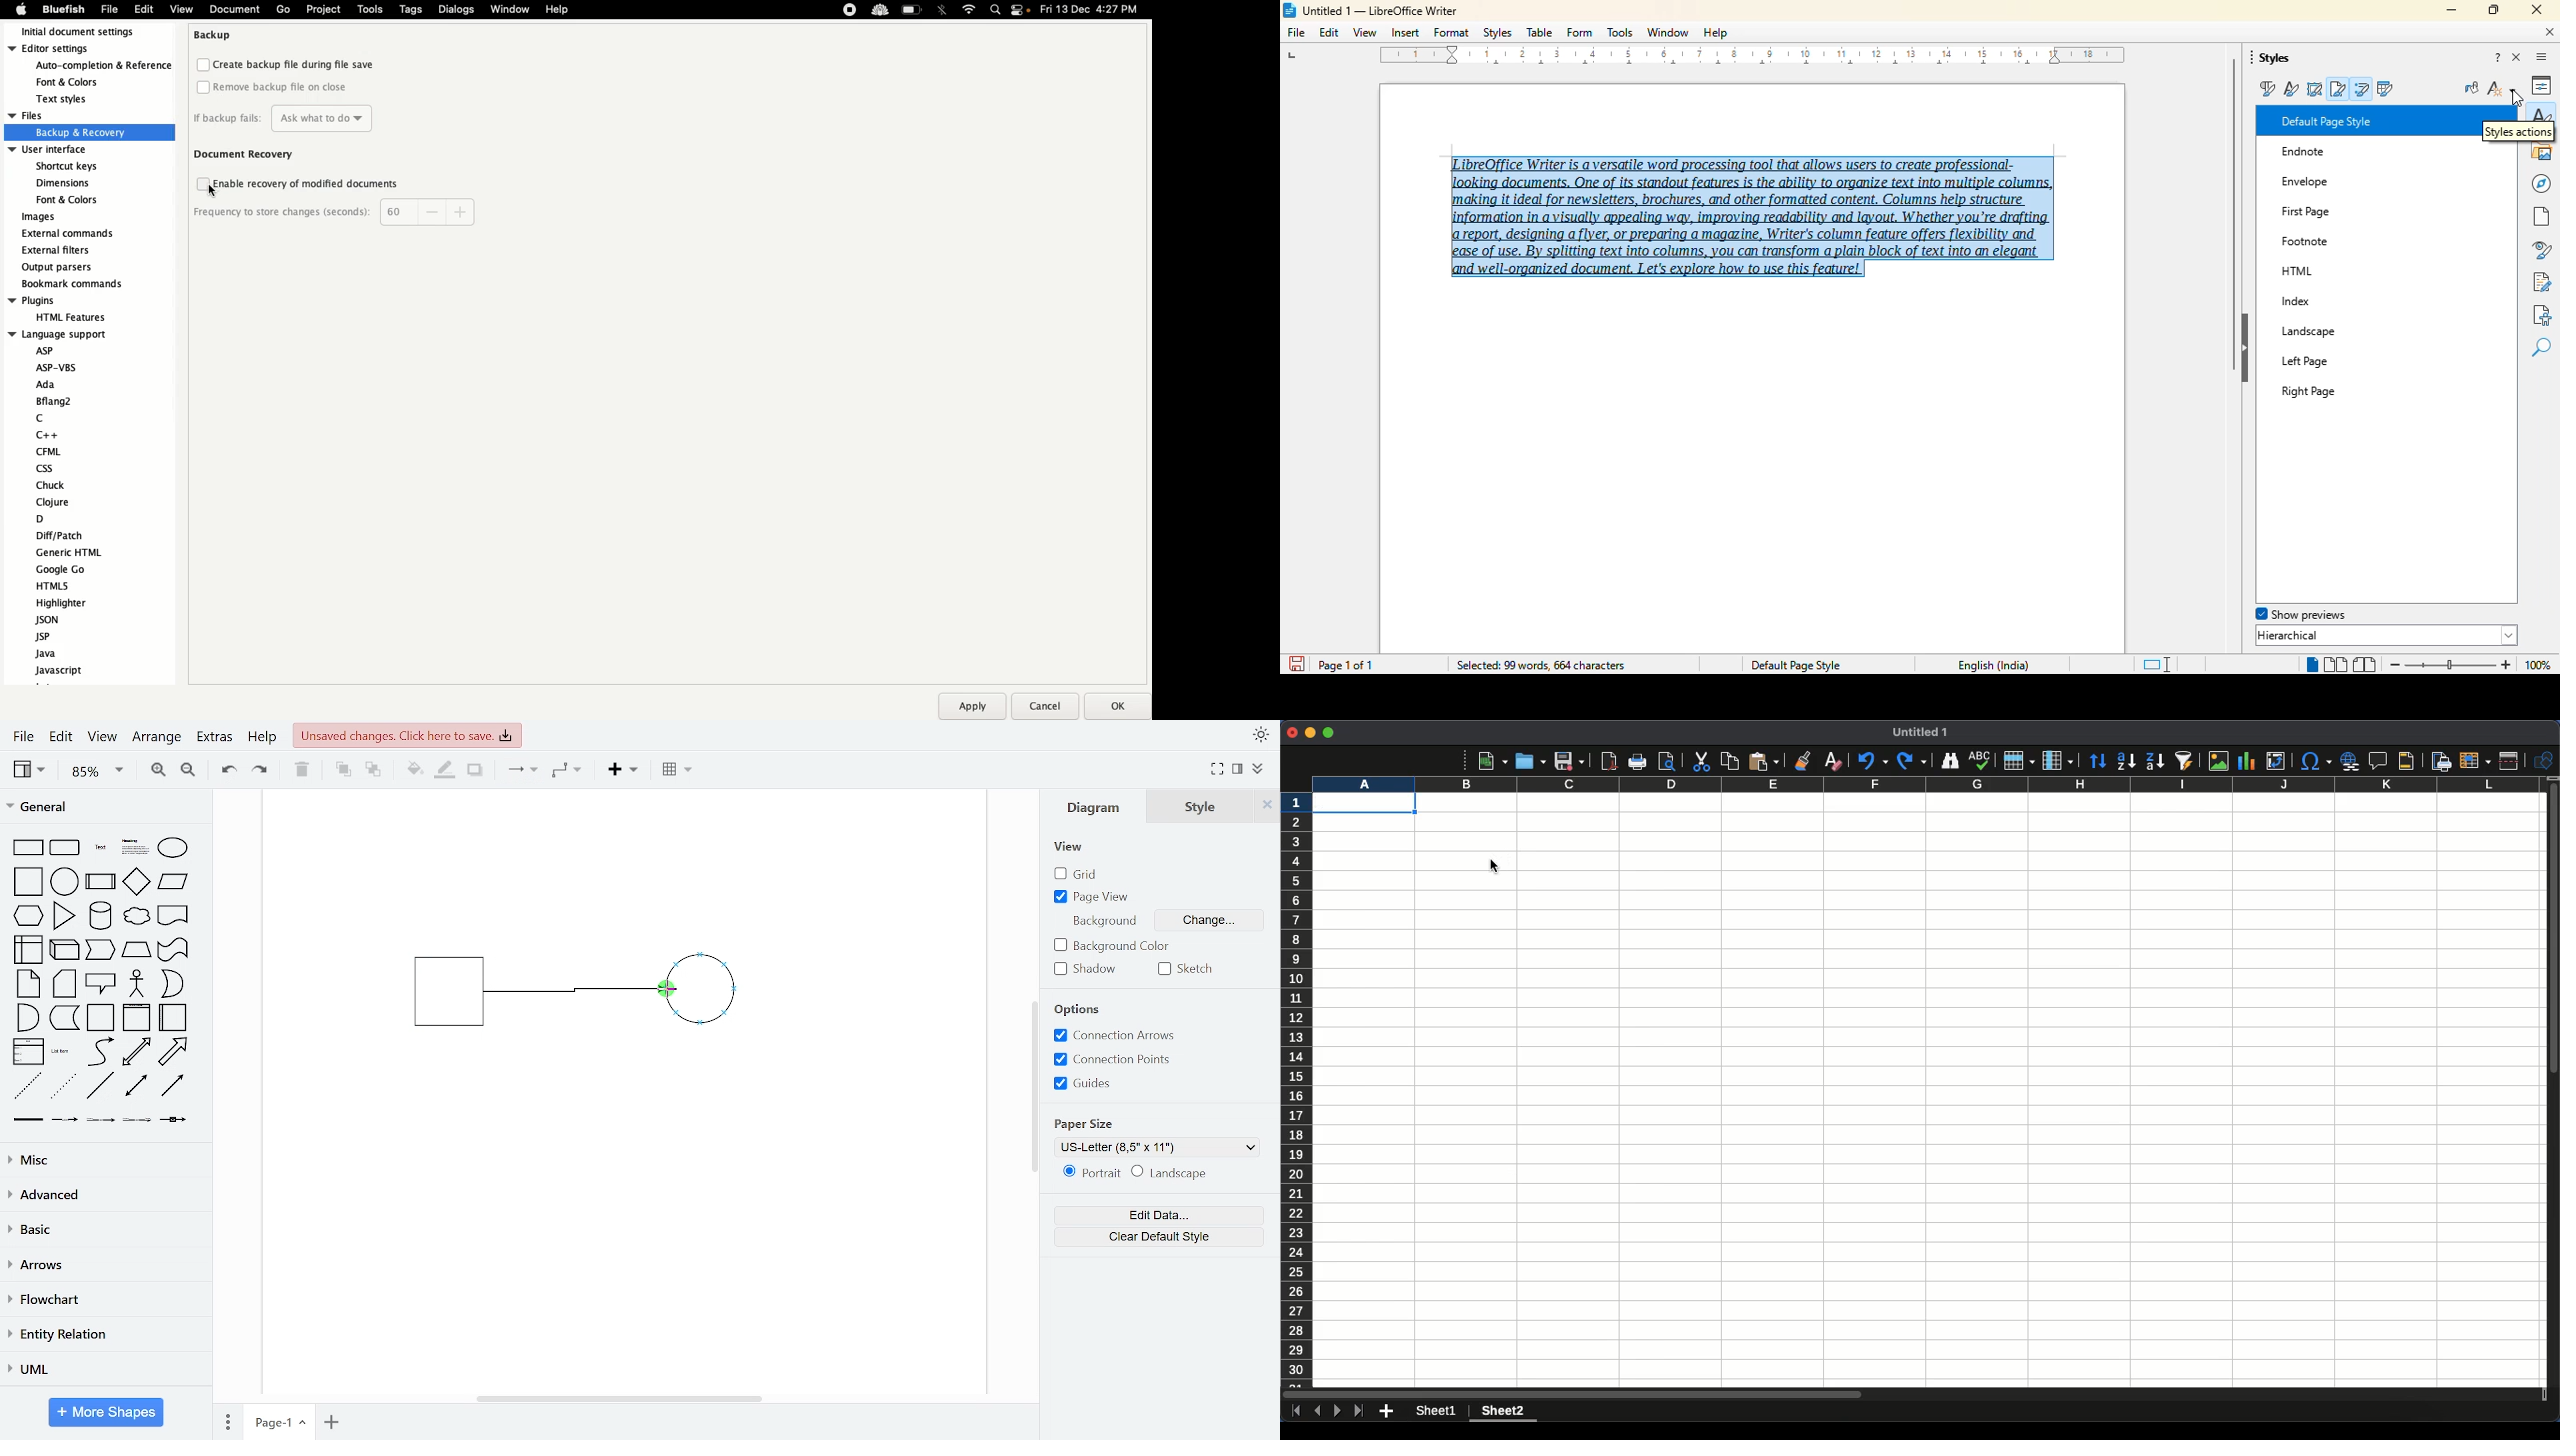 This screenshot has height=1456, width=2576. I want to click on full screen, so click(1218, 770).